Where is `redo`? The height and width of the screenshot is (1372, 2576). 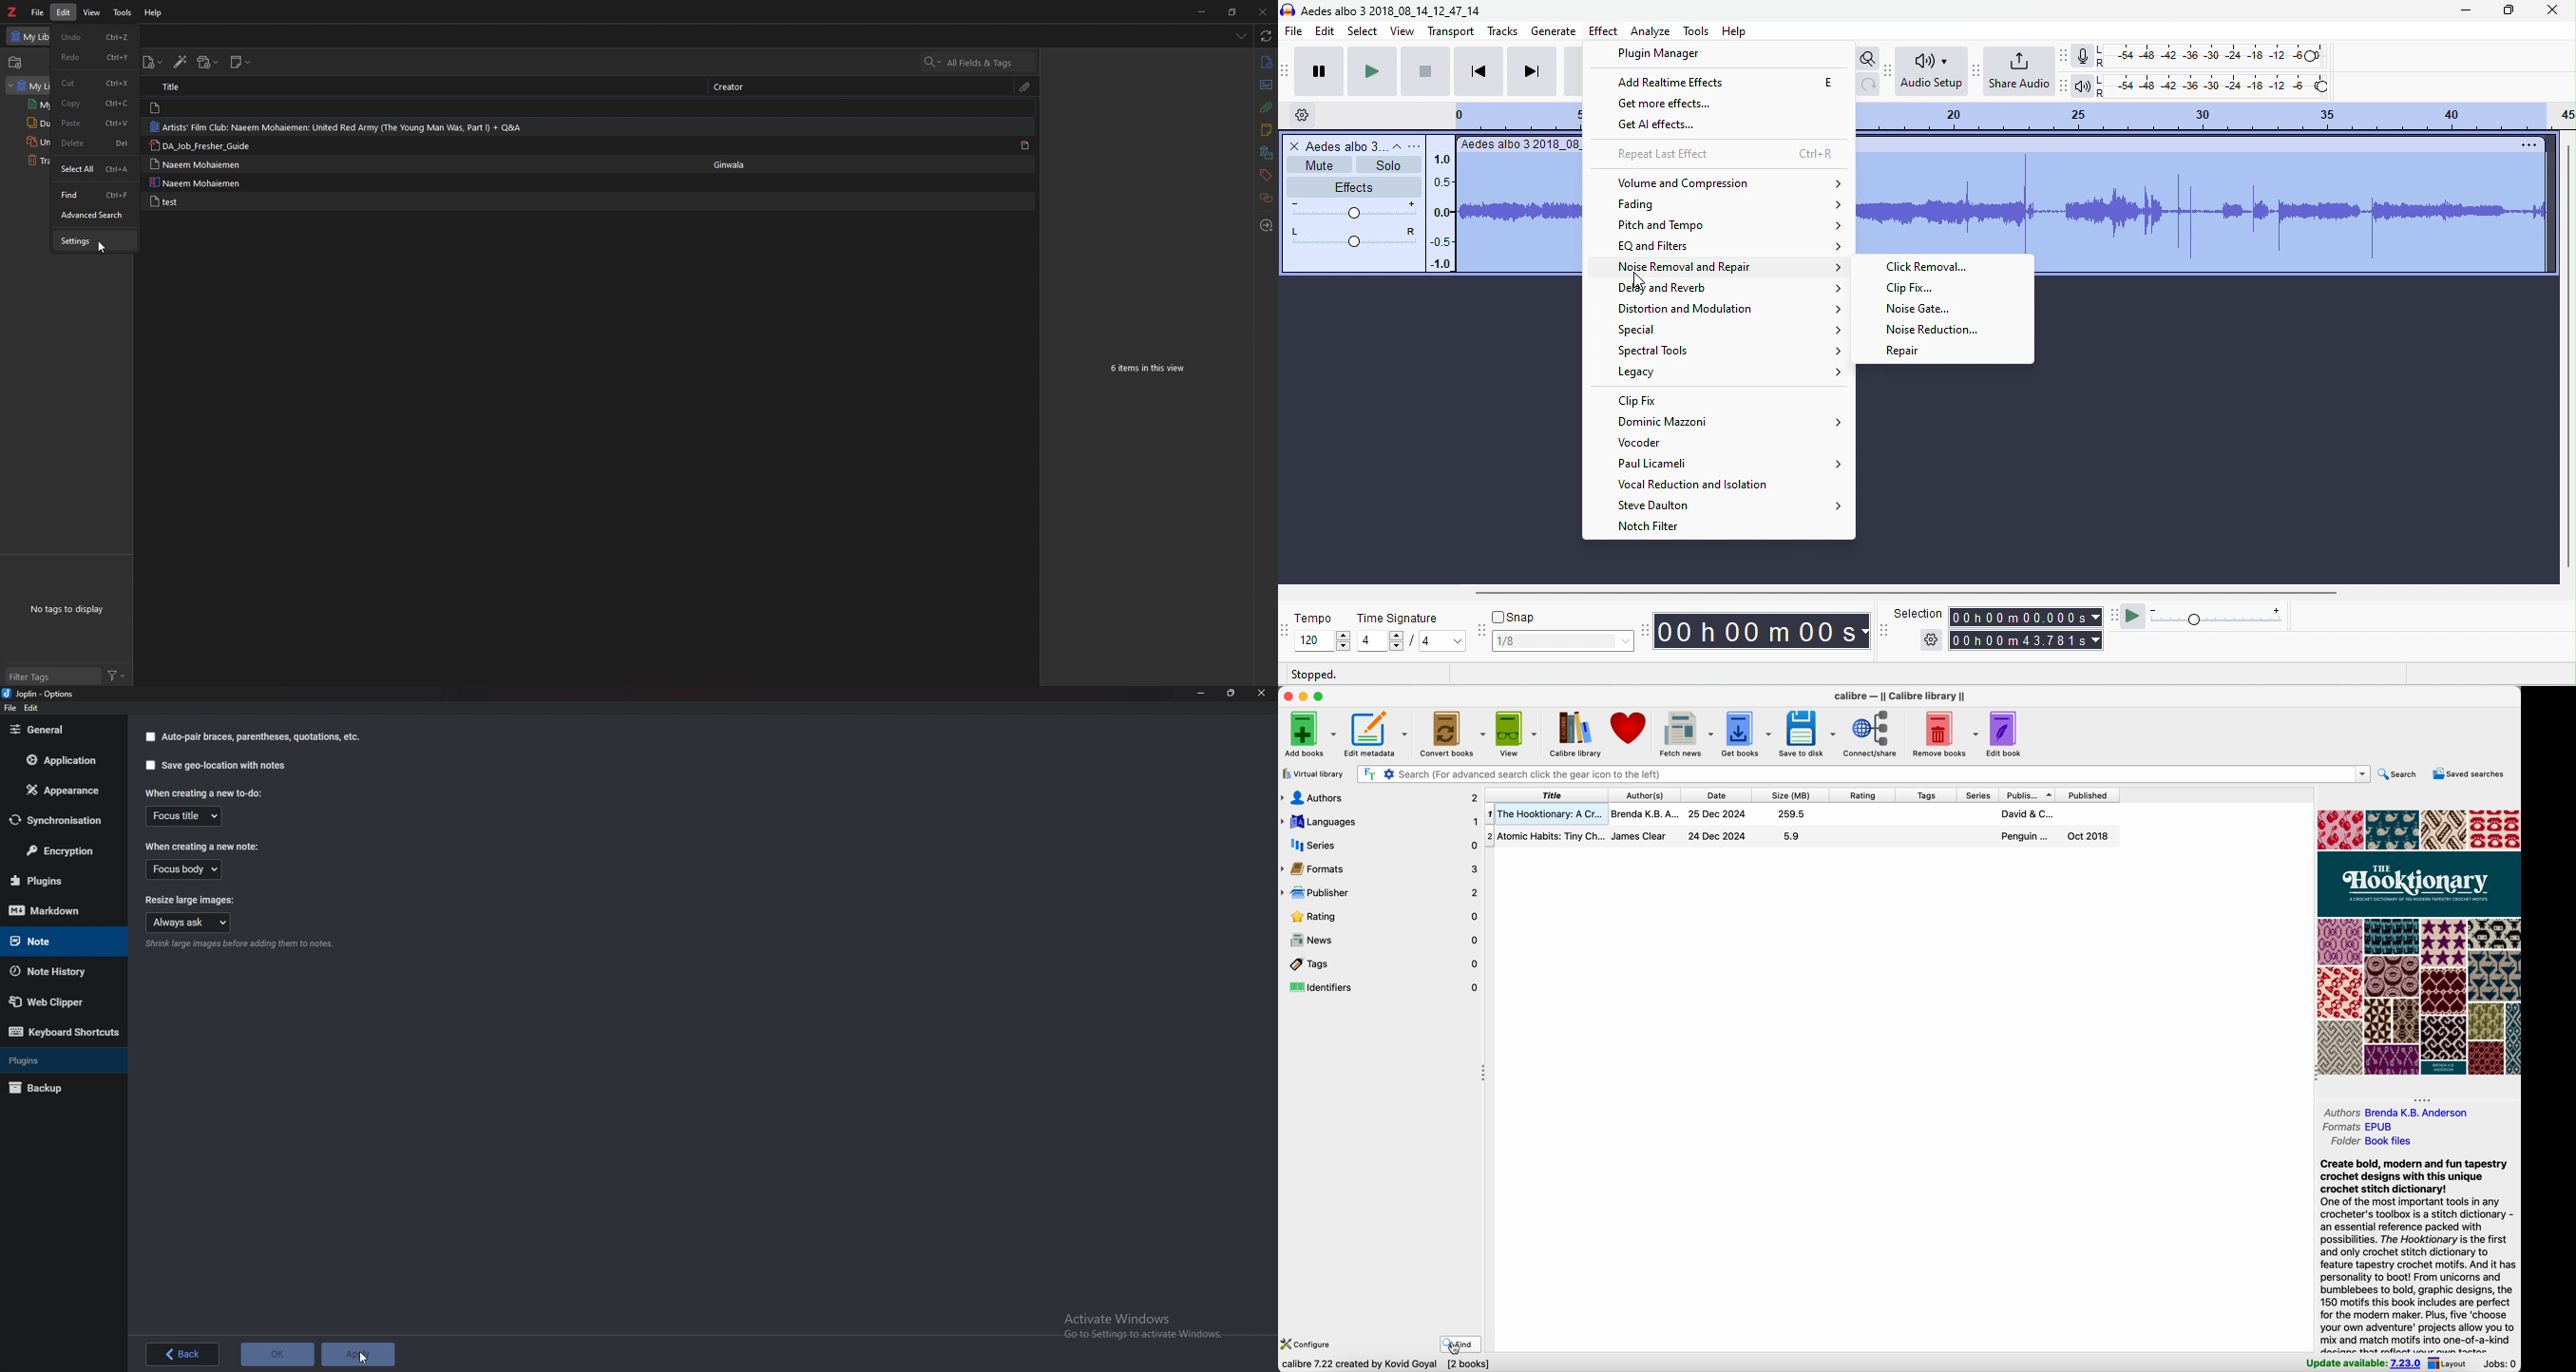
redo is located at coordinates (1869, 85).